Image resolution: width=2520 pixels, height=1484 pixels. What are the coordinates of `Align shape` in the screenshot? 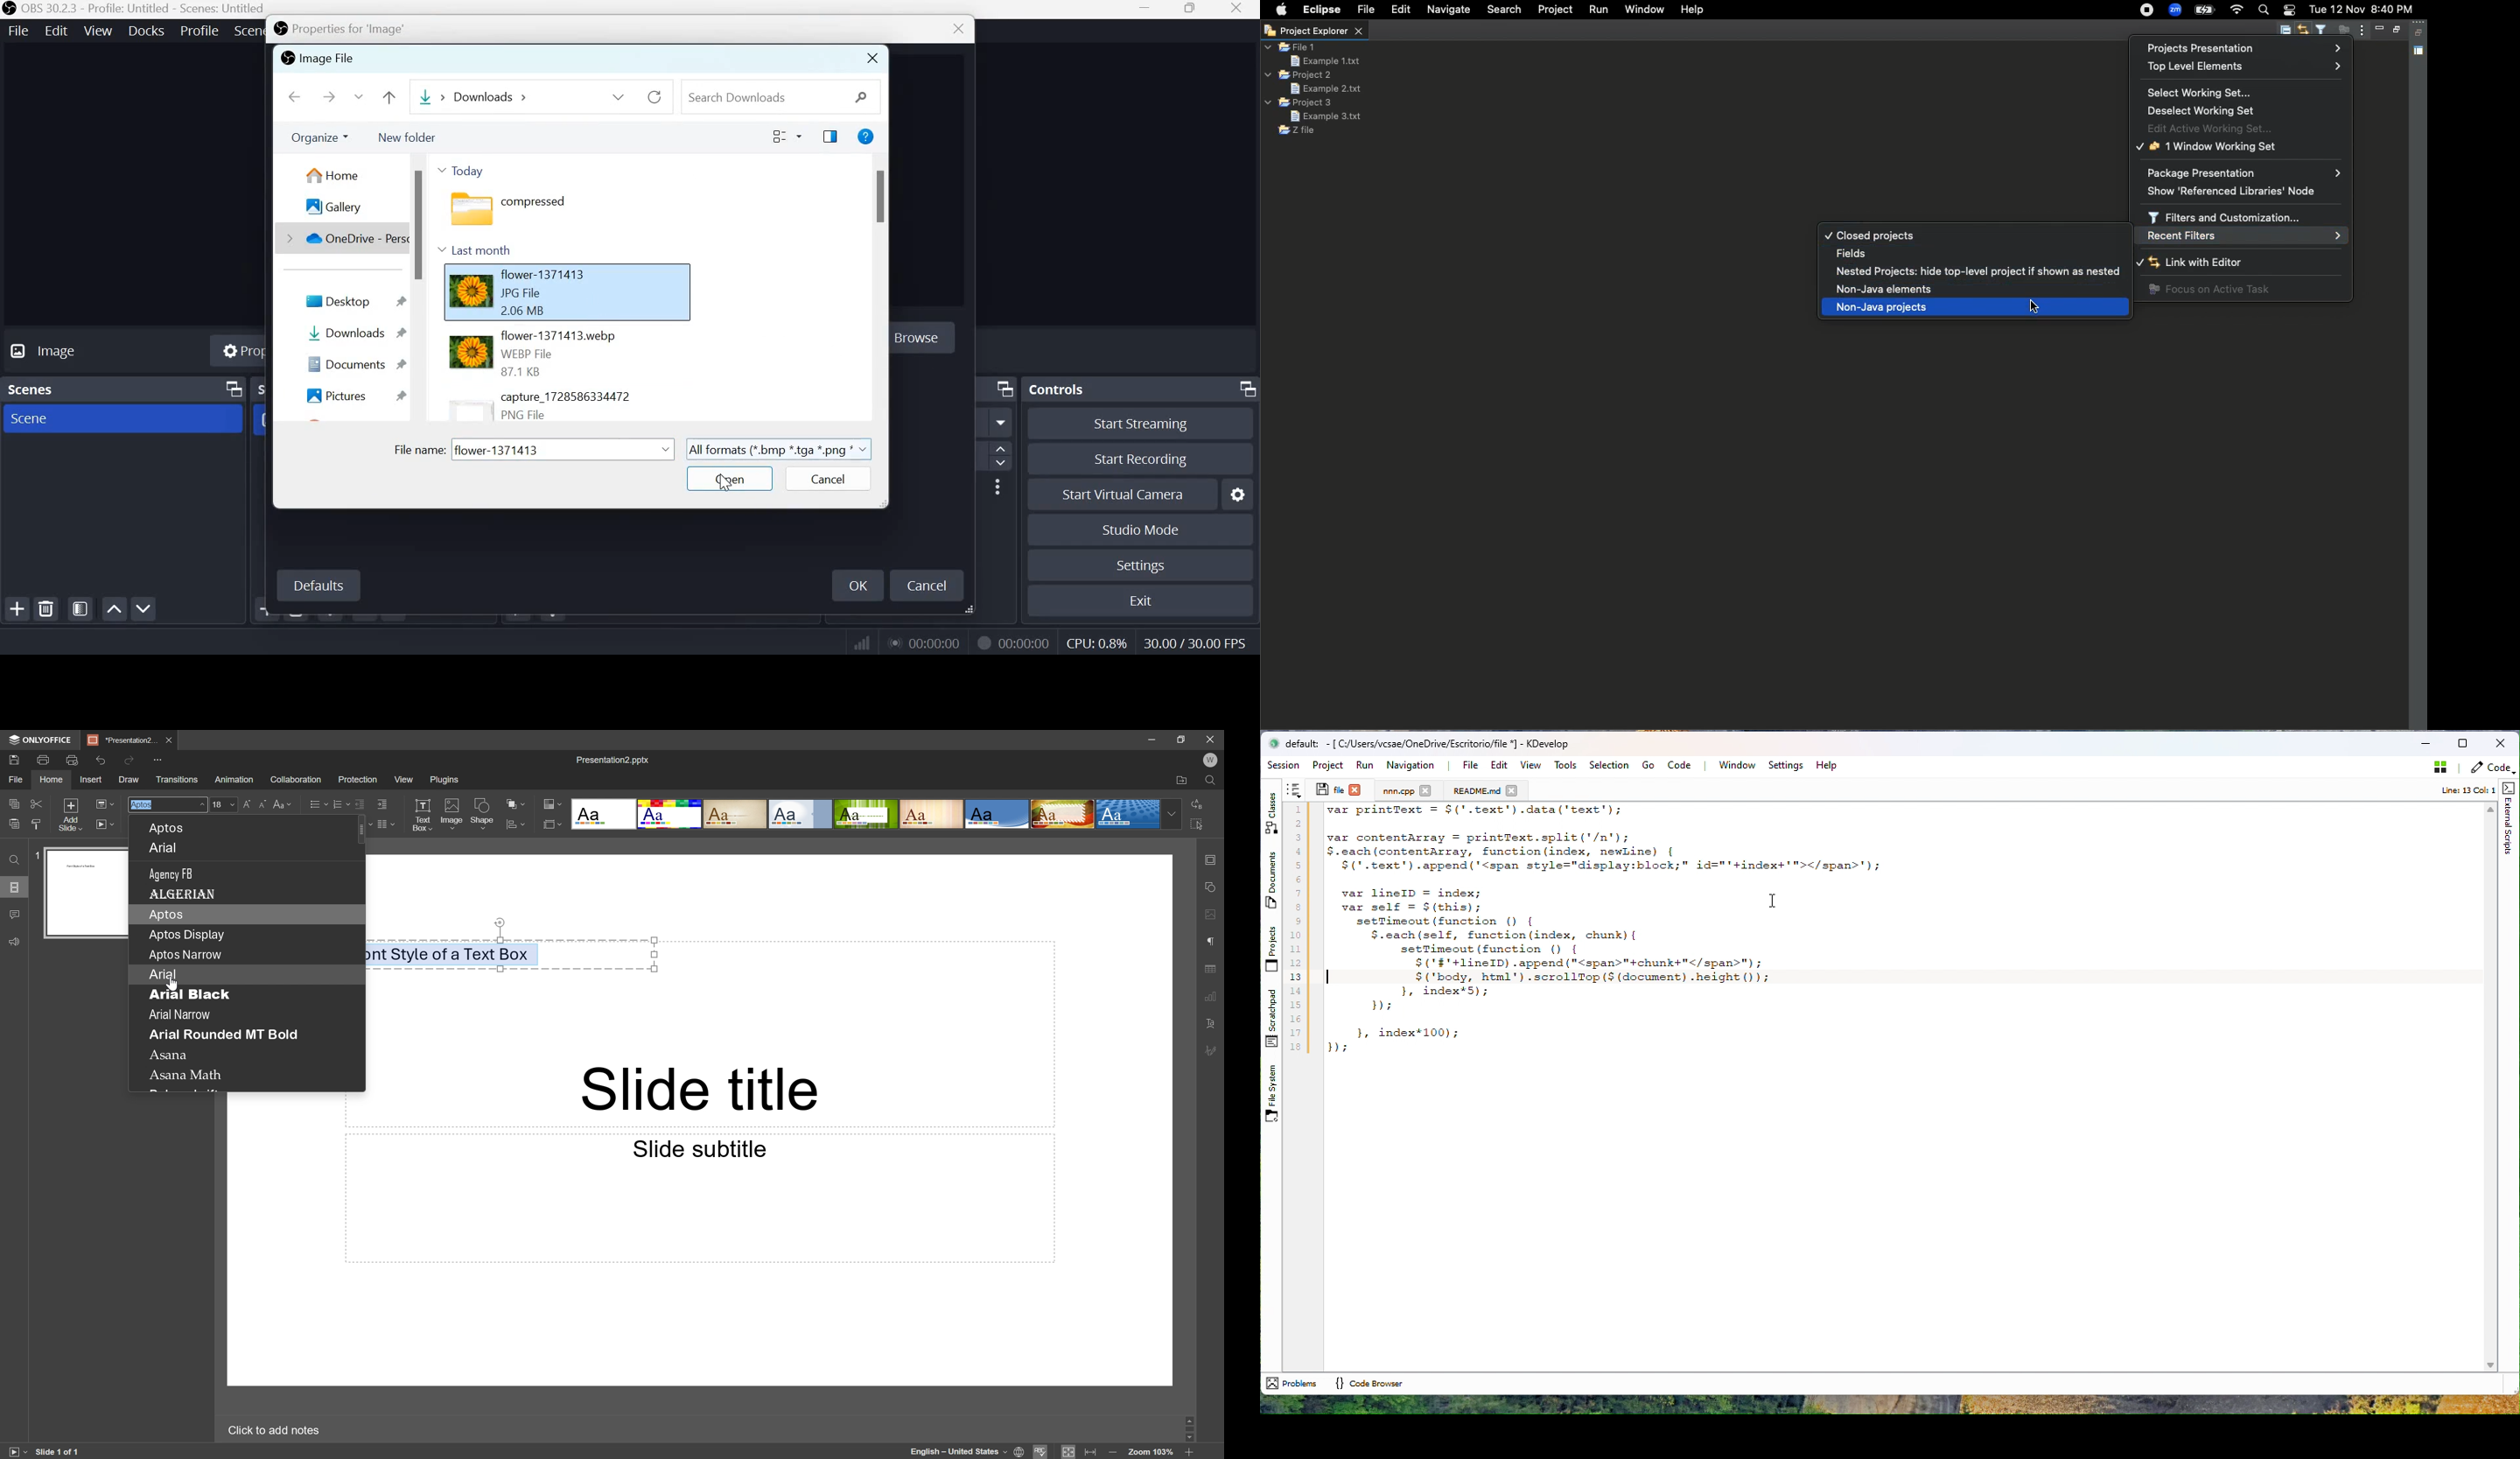 It's located at (520, 823).